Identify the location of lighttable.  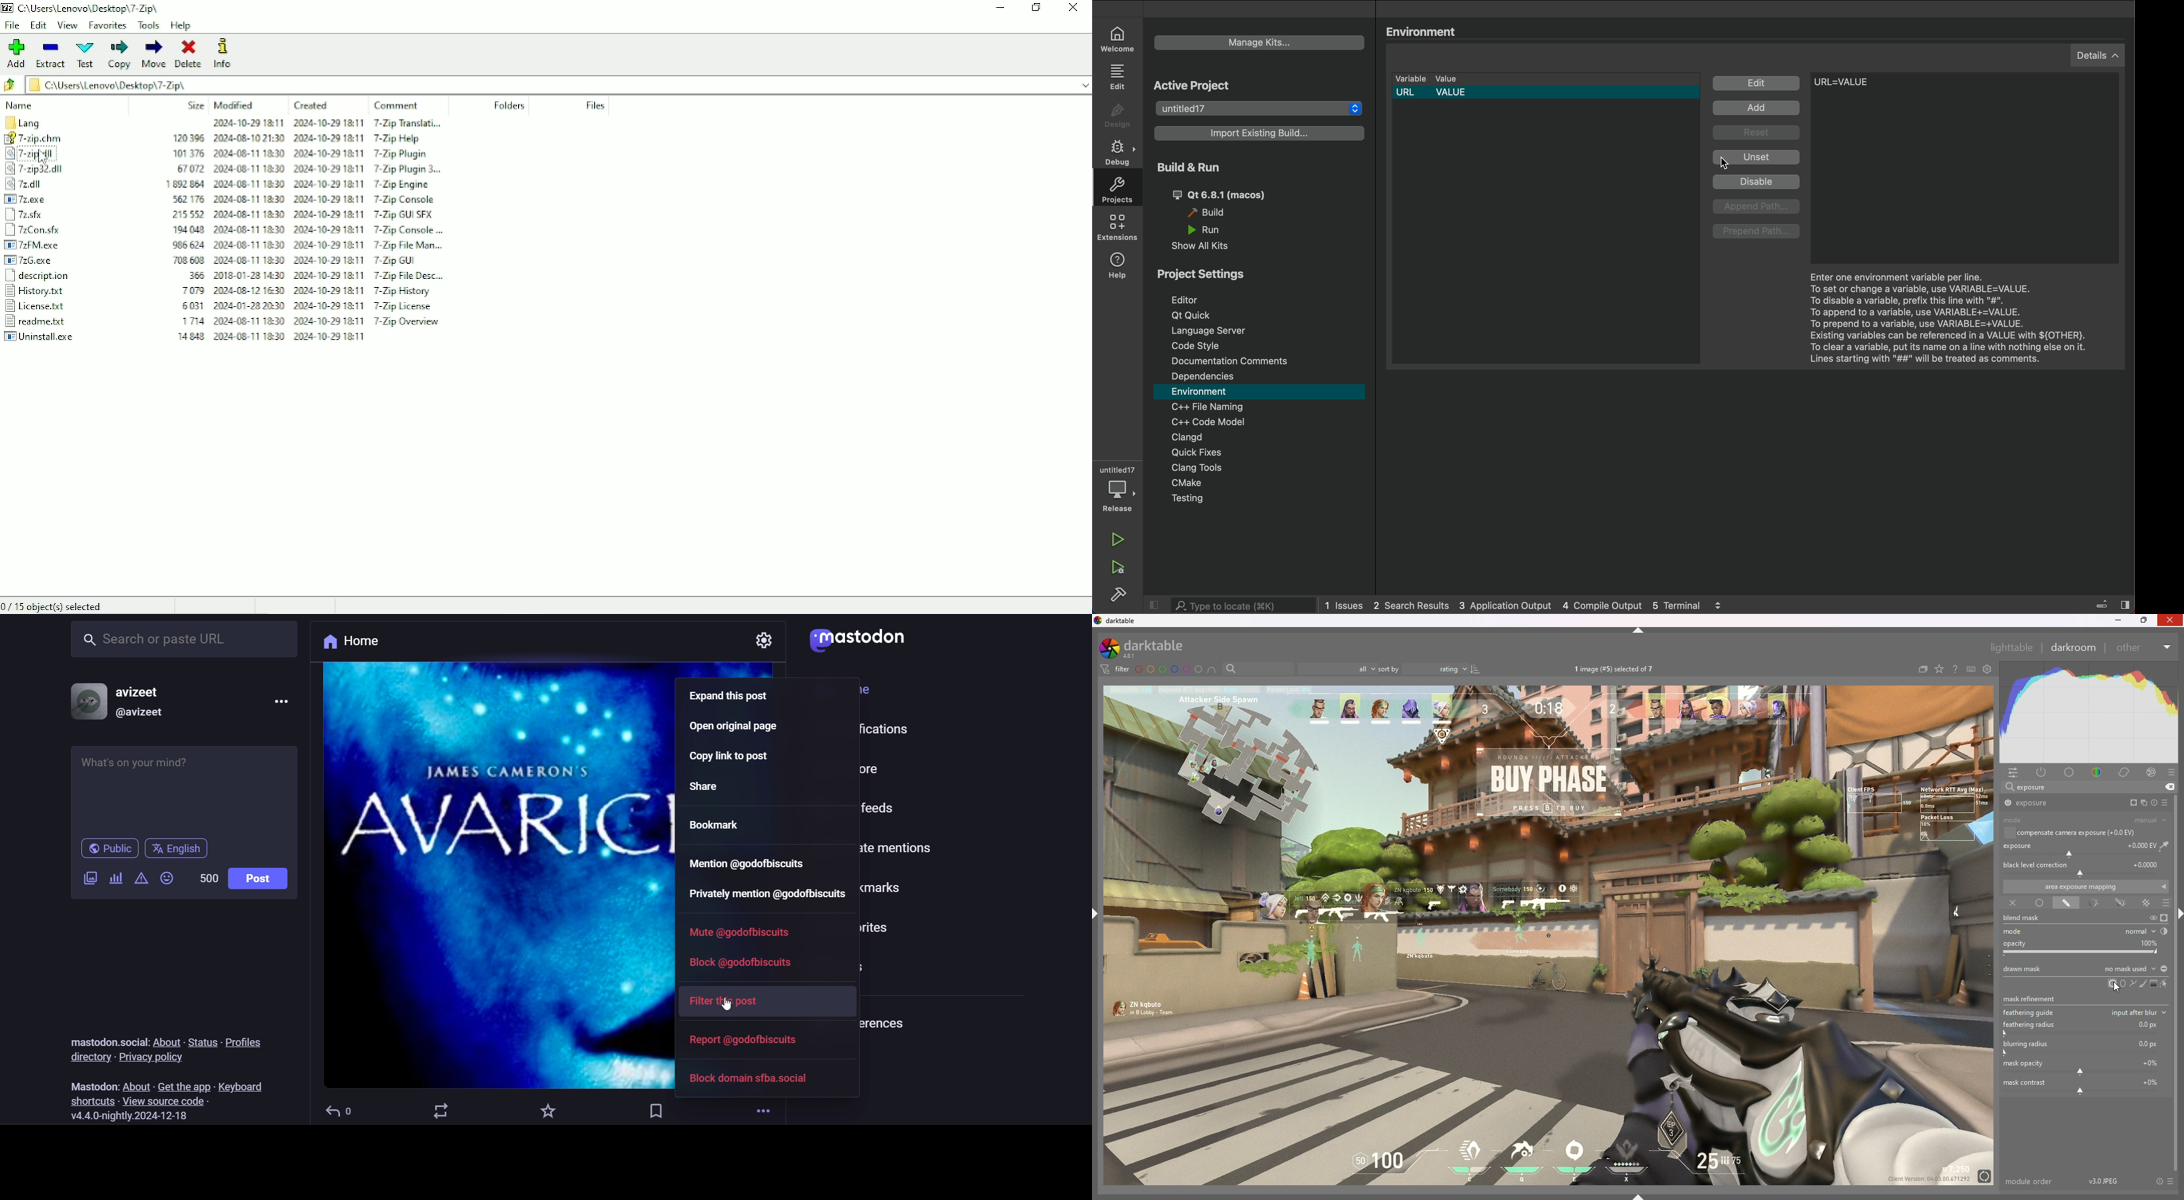
(2012, 647).